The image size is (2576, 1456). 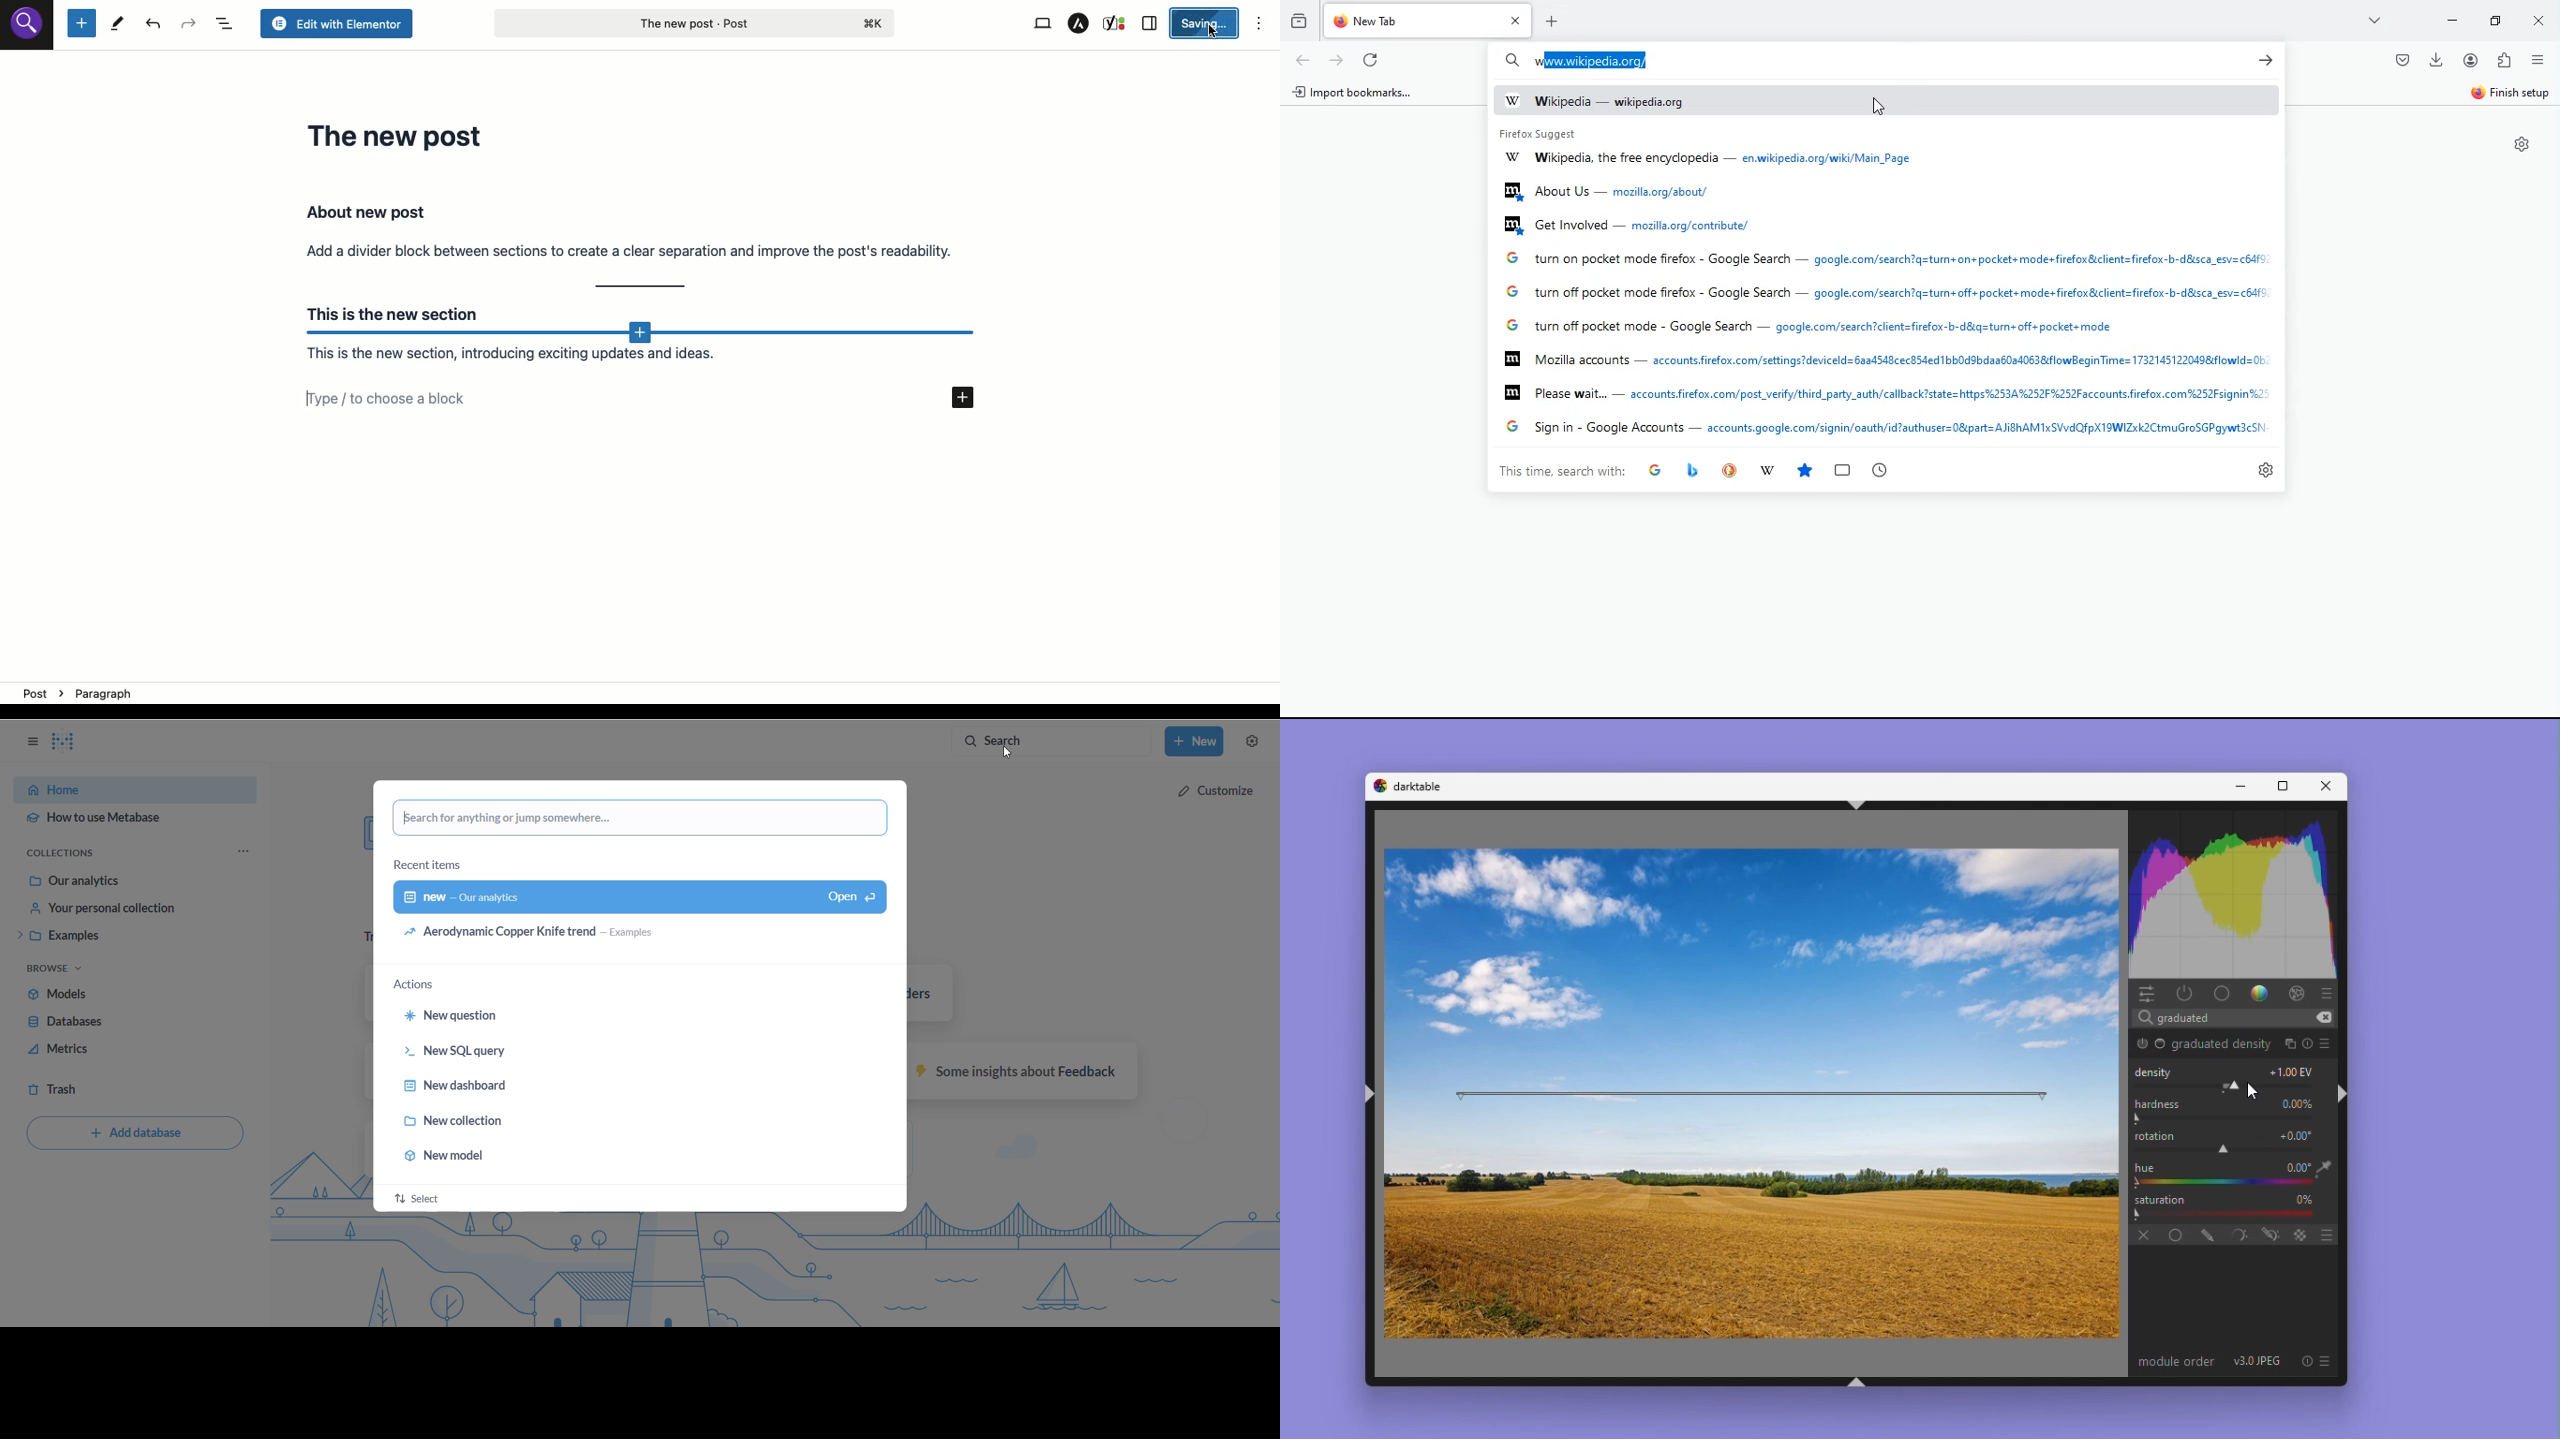 I want to click on preset, so click(x=2328, y=1043).